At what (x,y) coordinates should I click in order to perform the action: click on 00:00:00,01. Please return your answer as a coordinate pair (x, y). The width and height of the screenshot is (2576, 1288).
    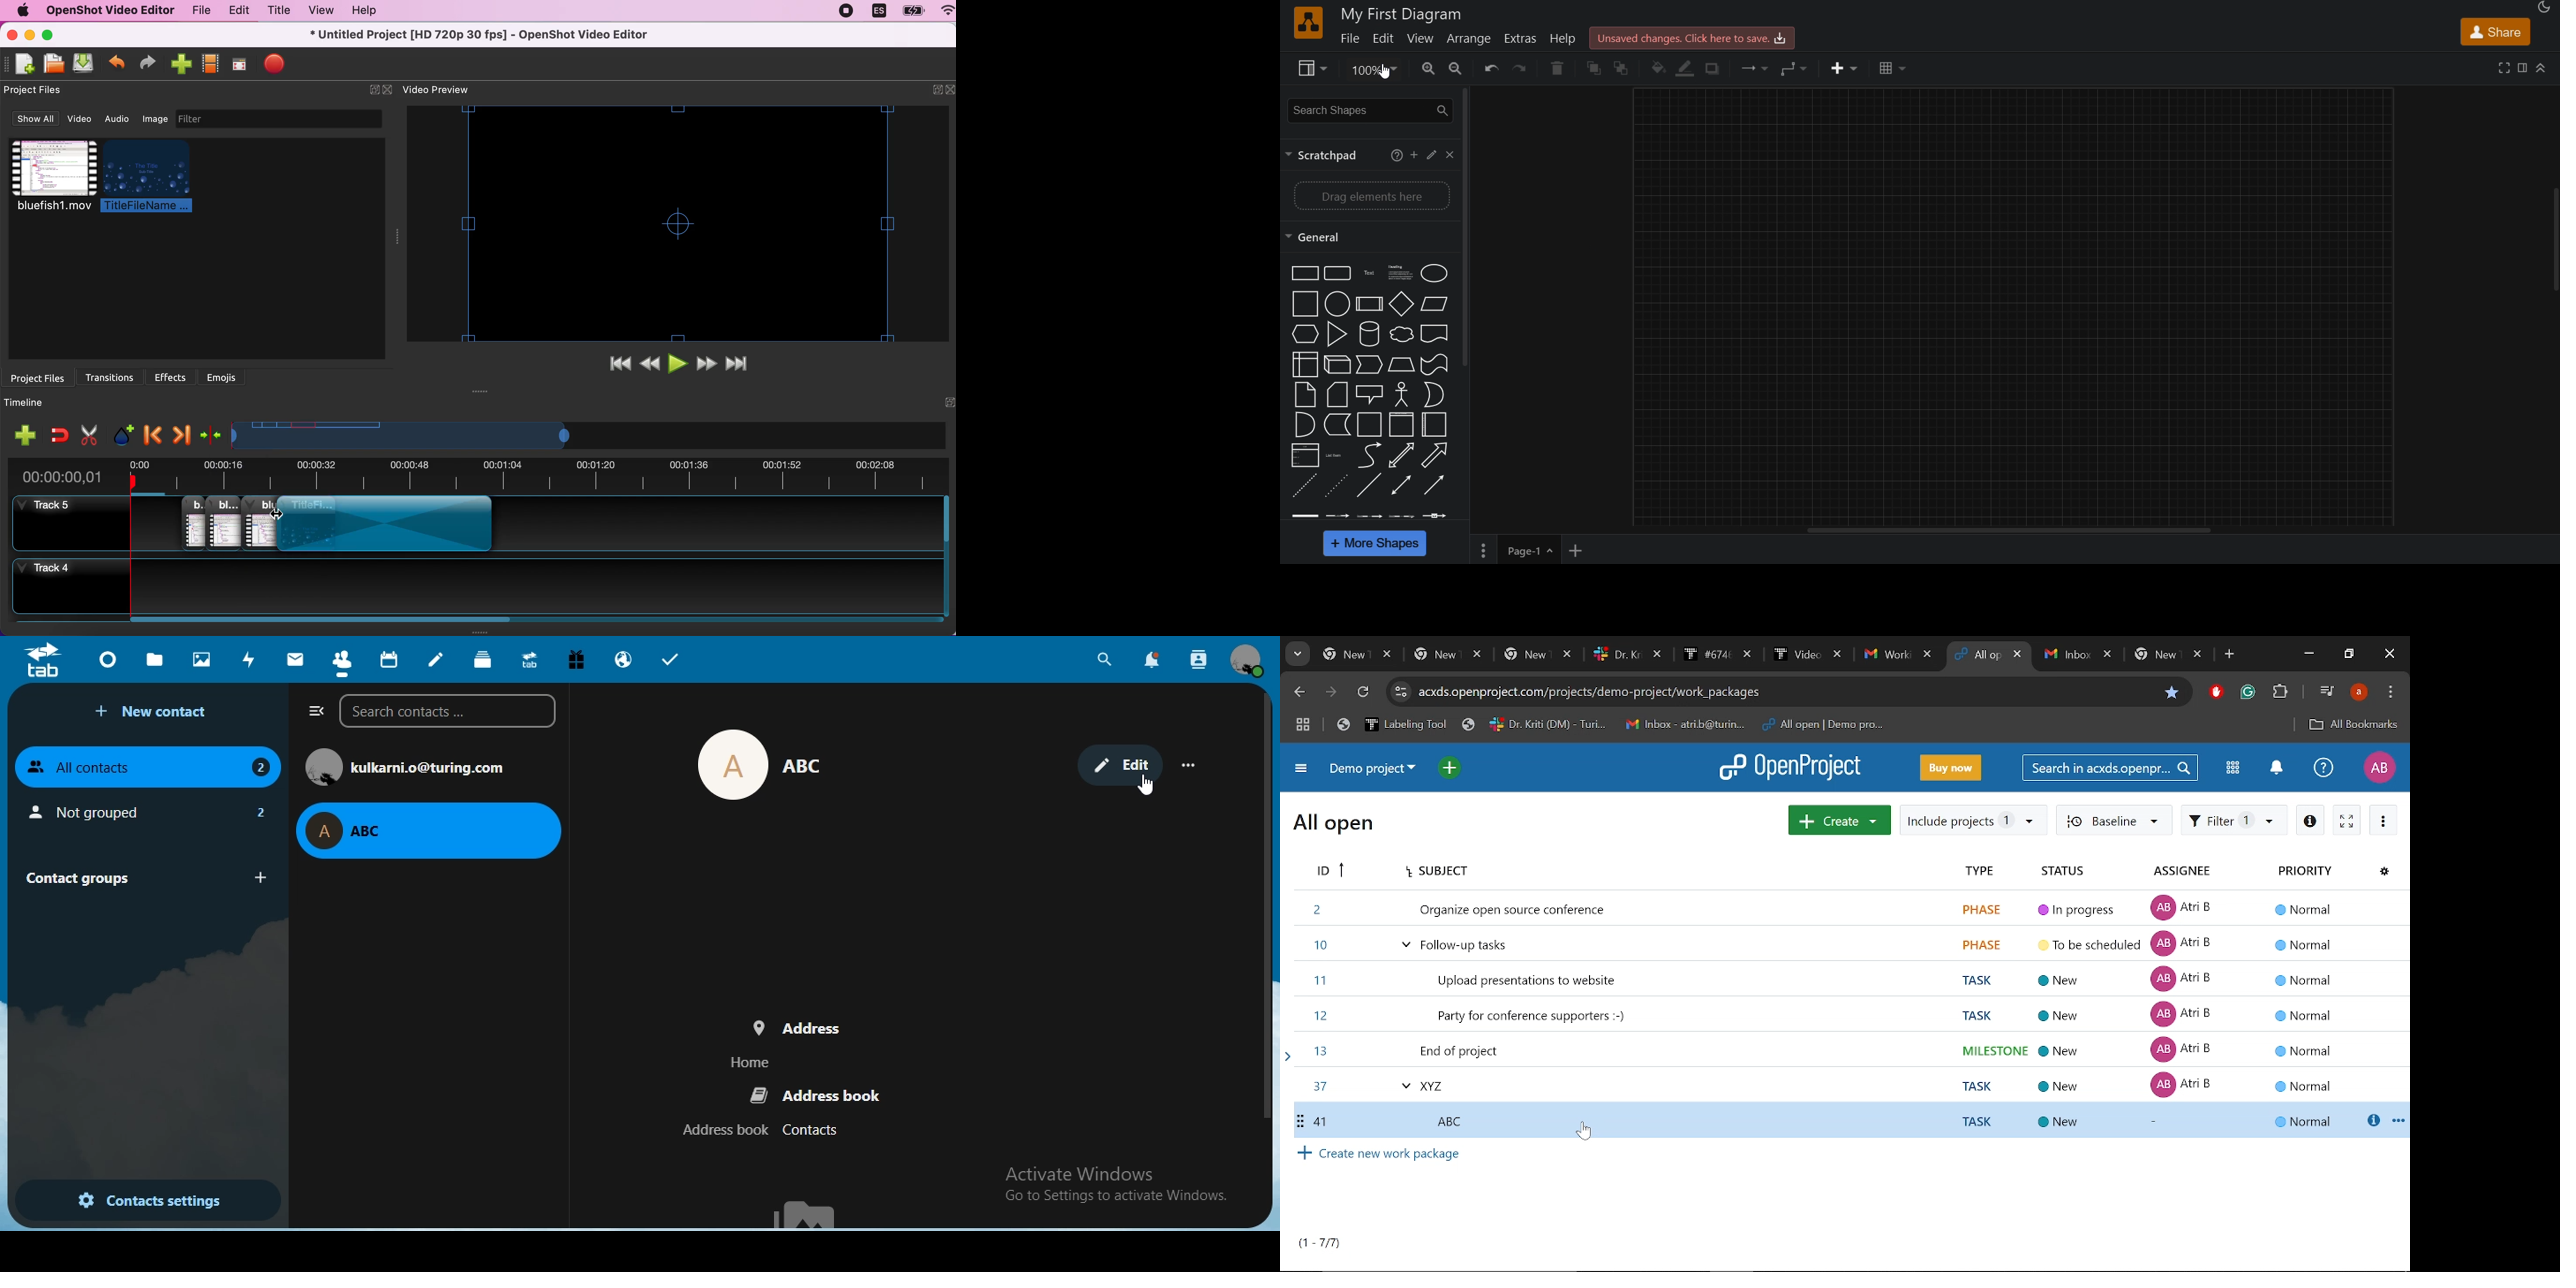
    Looking at the image, I should click on (63, 474).